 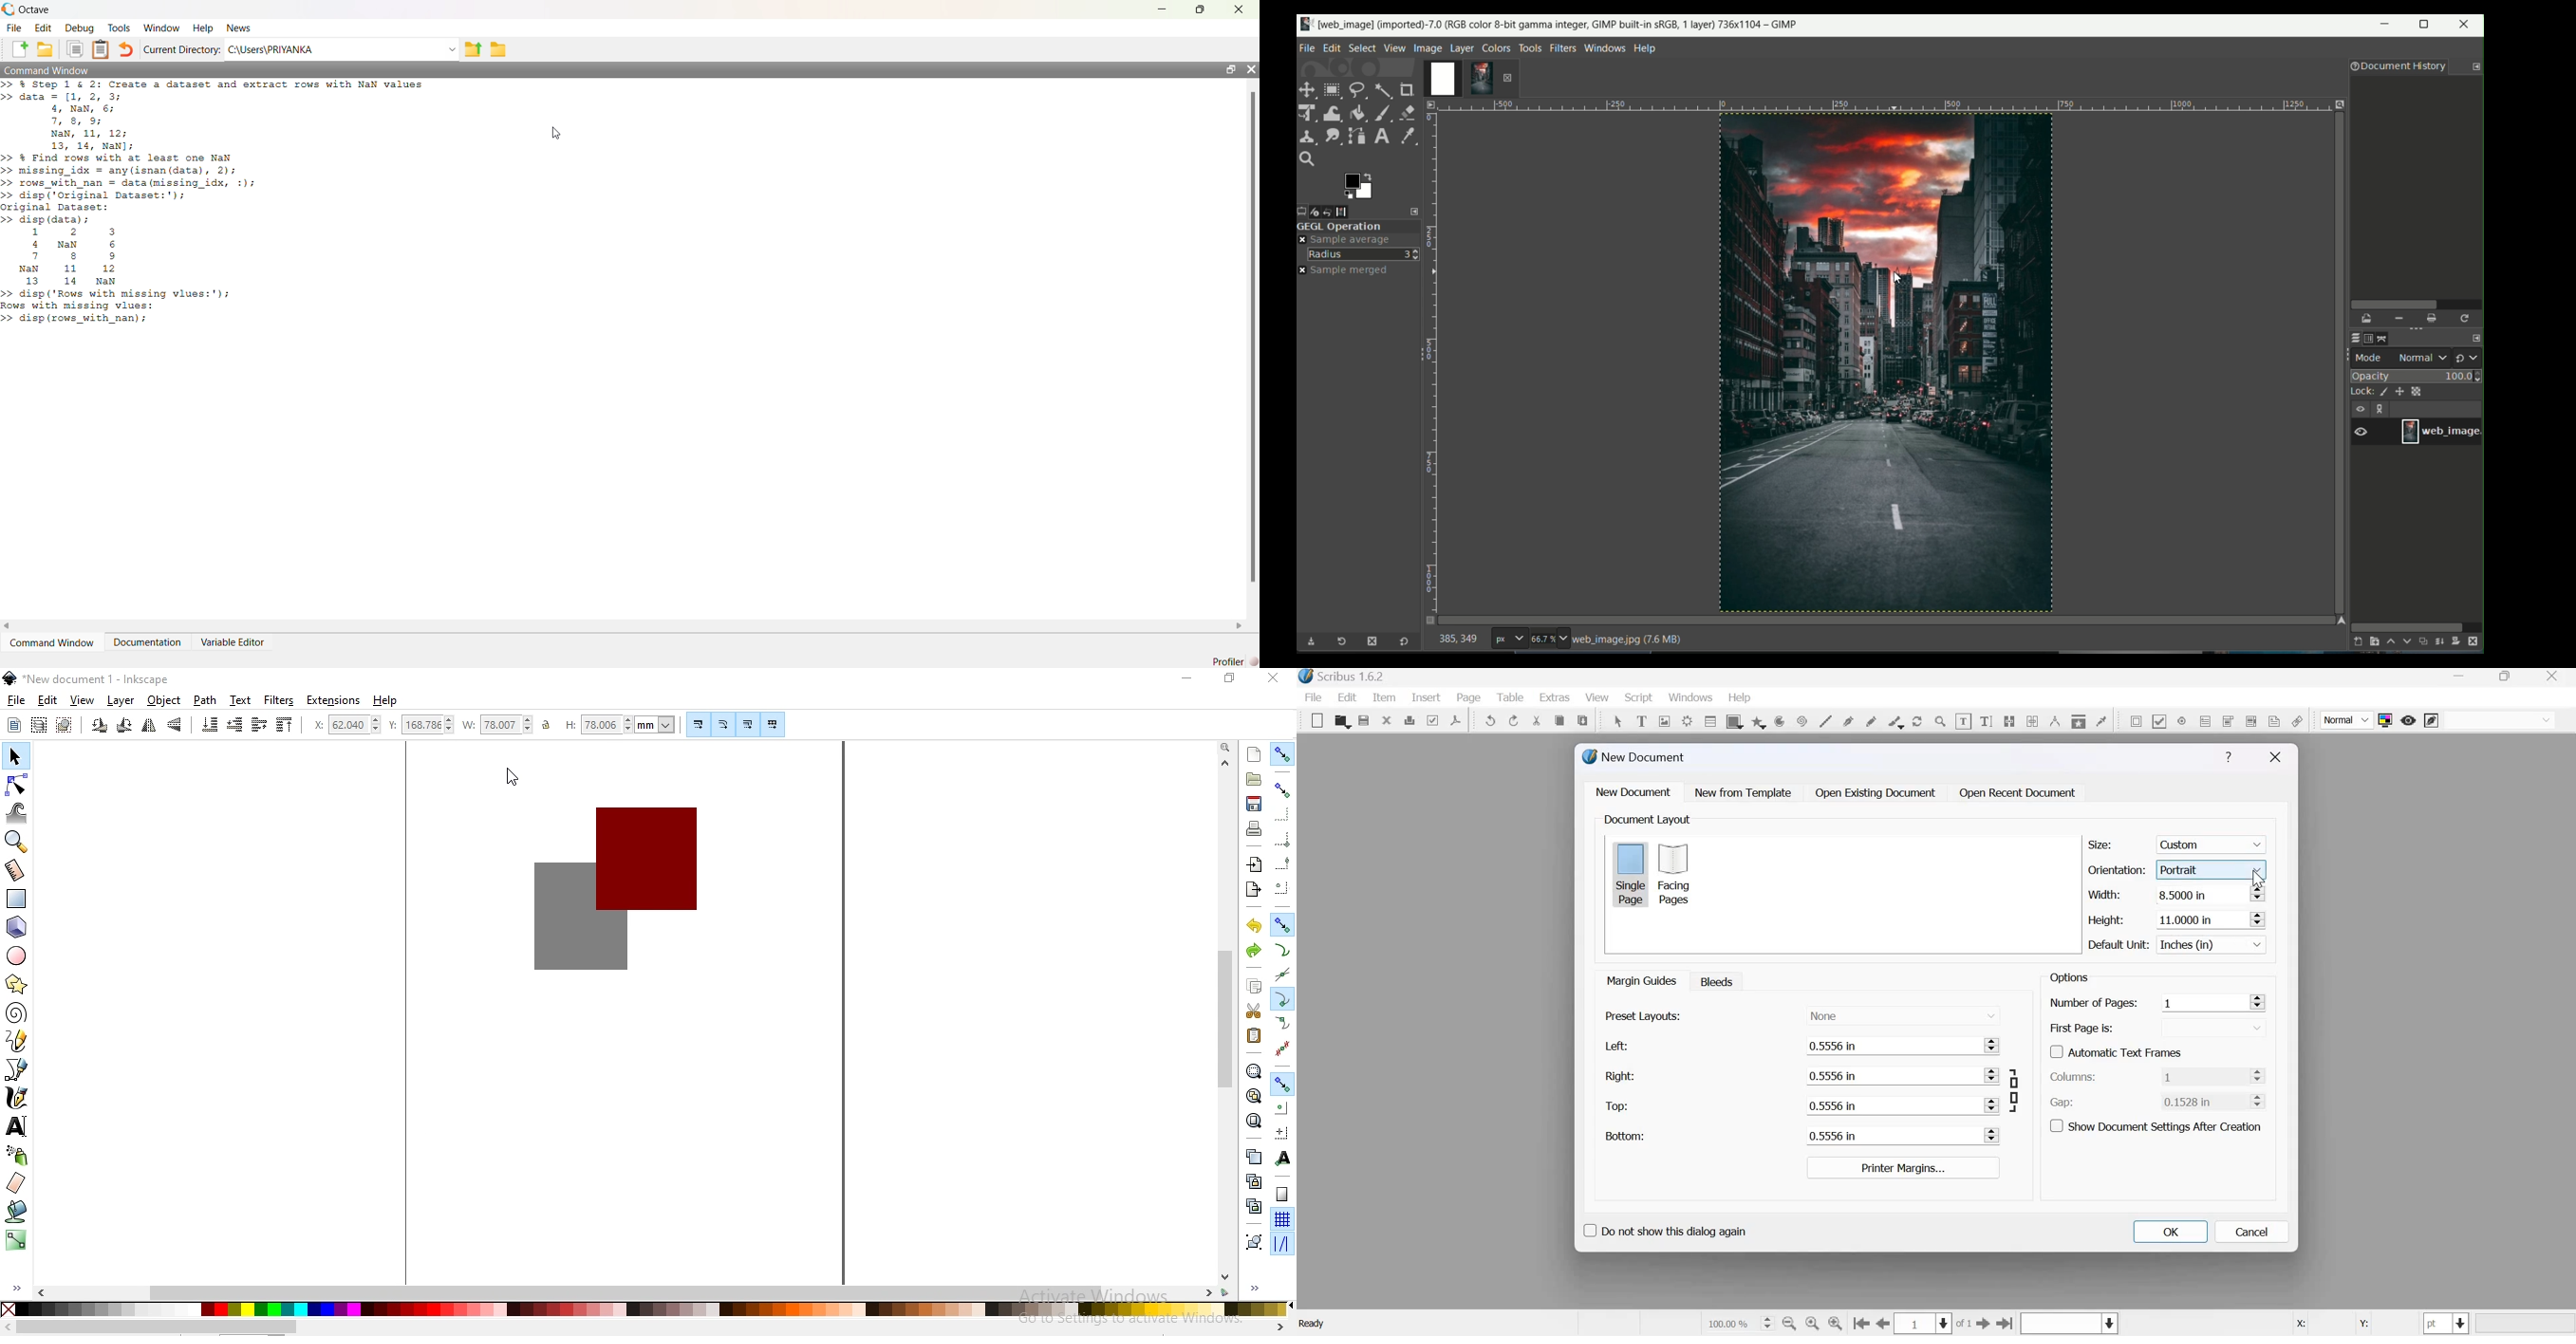 What do you see at coordinates (2134, 721) in the screenshot?
I see `PDF push button` at bounding box center [2134, 721].